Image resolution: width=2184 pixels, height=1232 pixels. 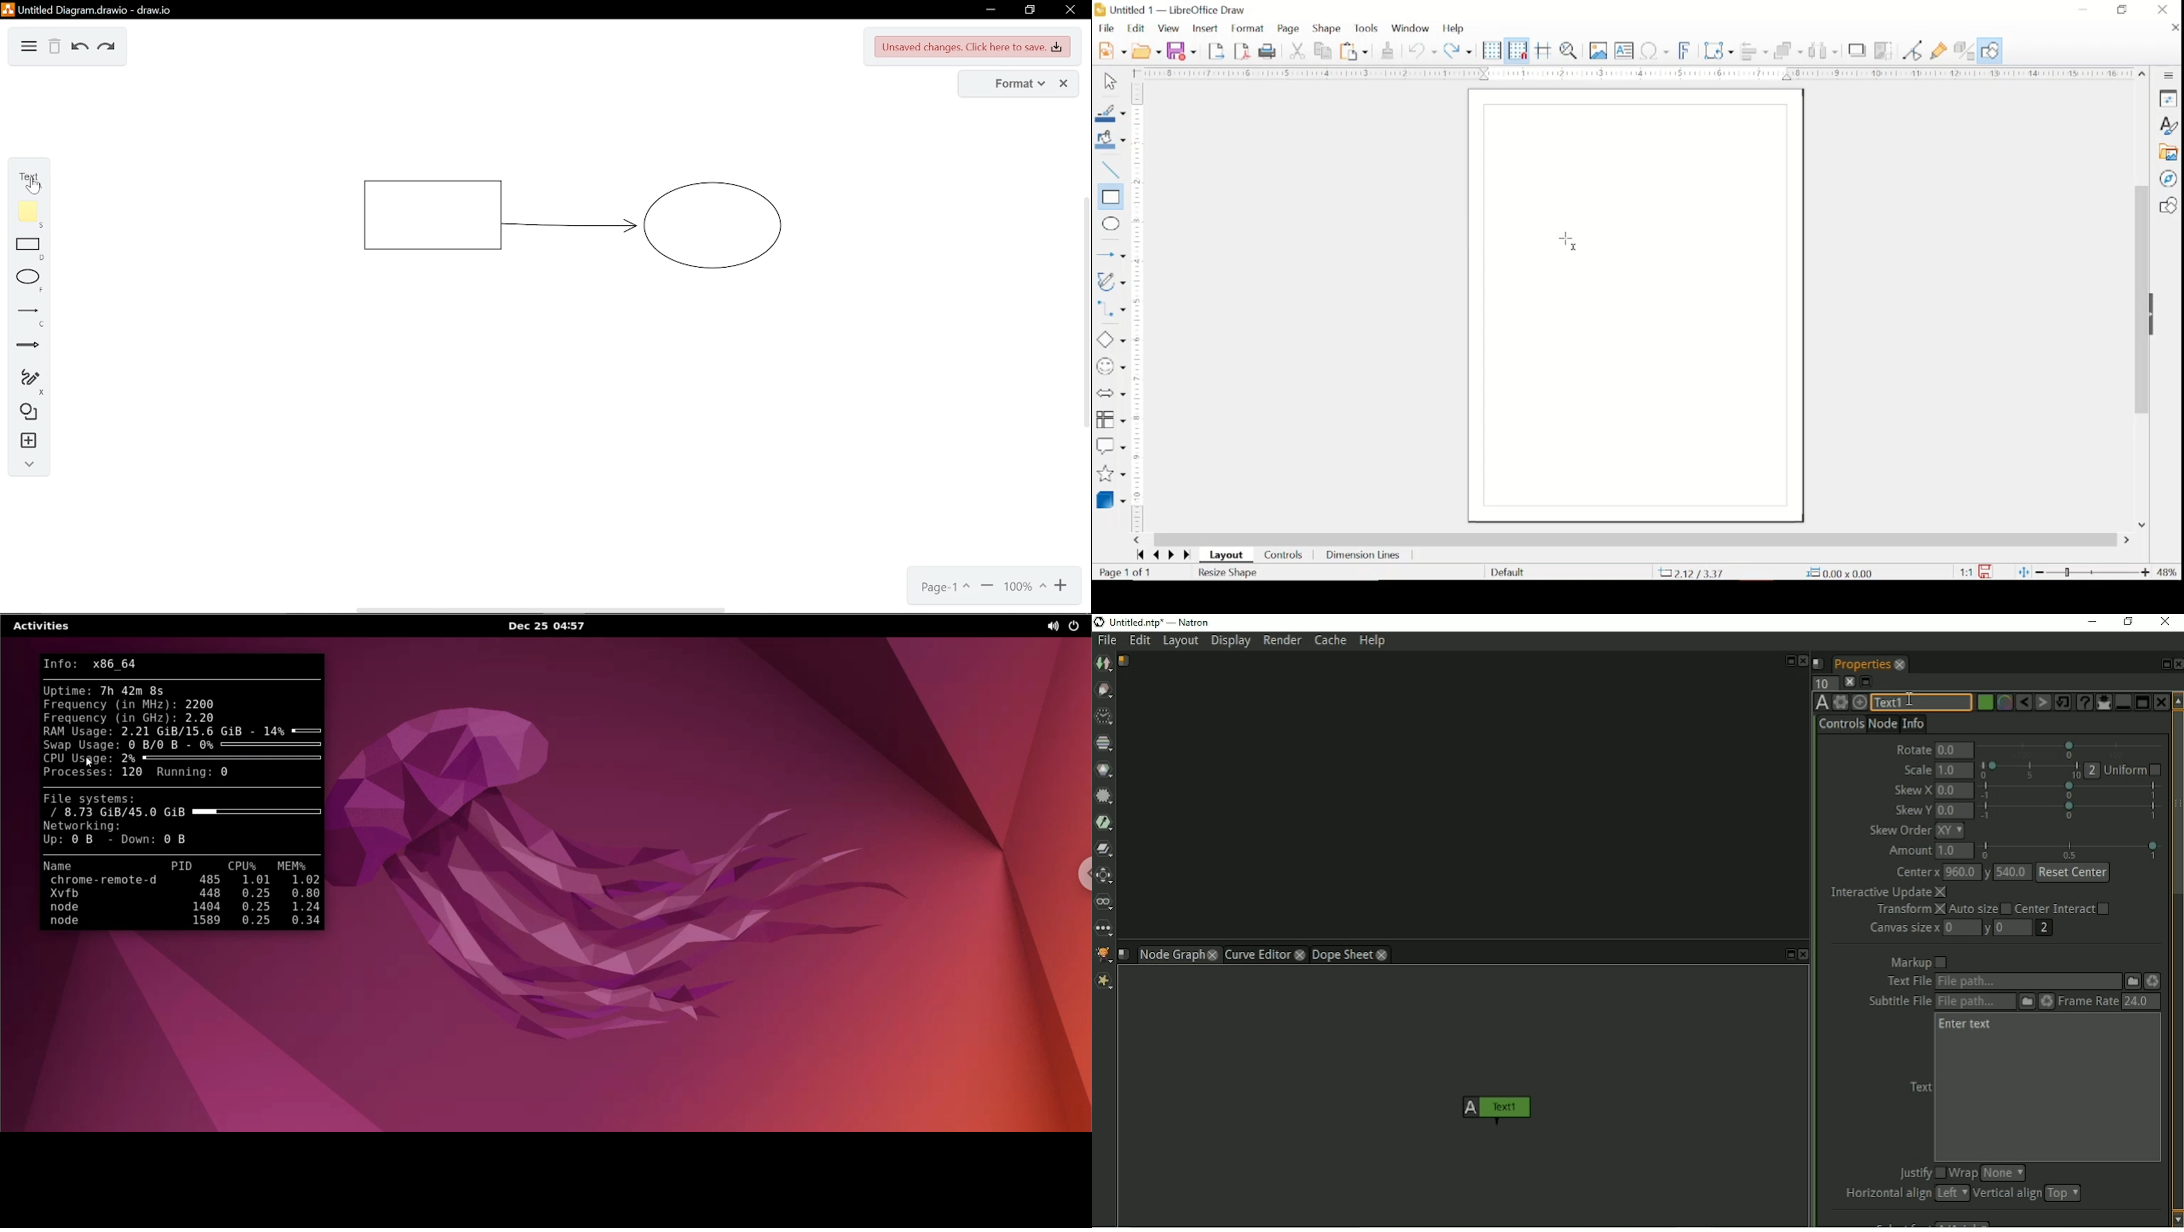 What do you see at coordinates (80, 48) in the screenshot?
I see `undo` at bounding box center [80, 48].